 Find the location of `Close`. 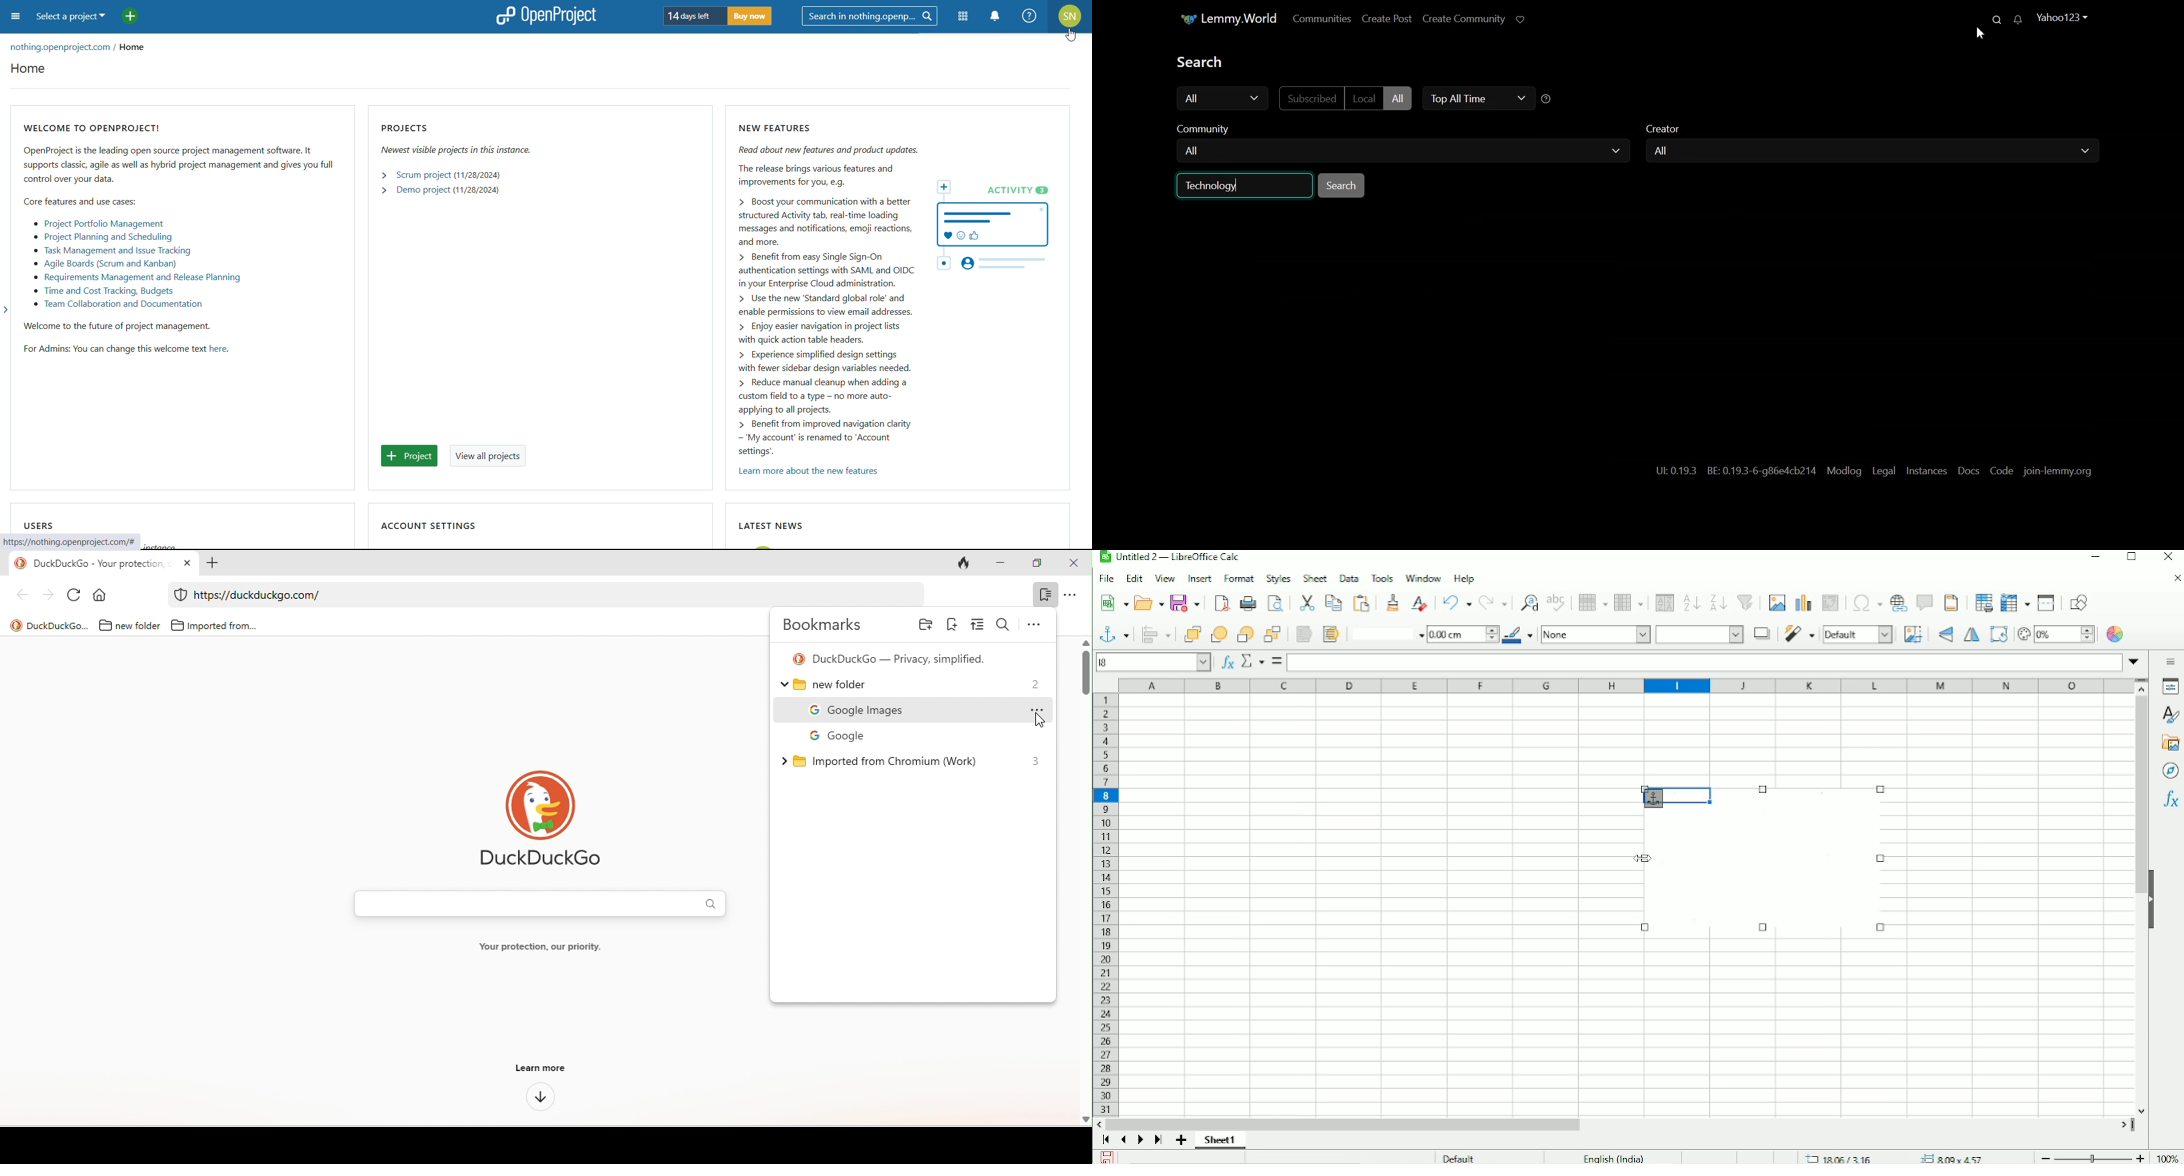

Close is located at coordinates (2168, 557).